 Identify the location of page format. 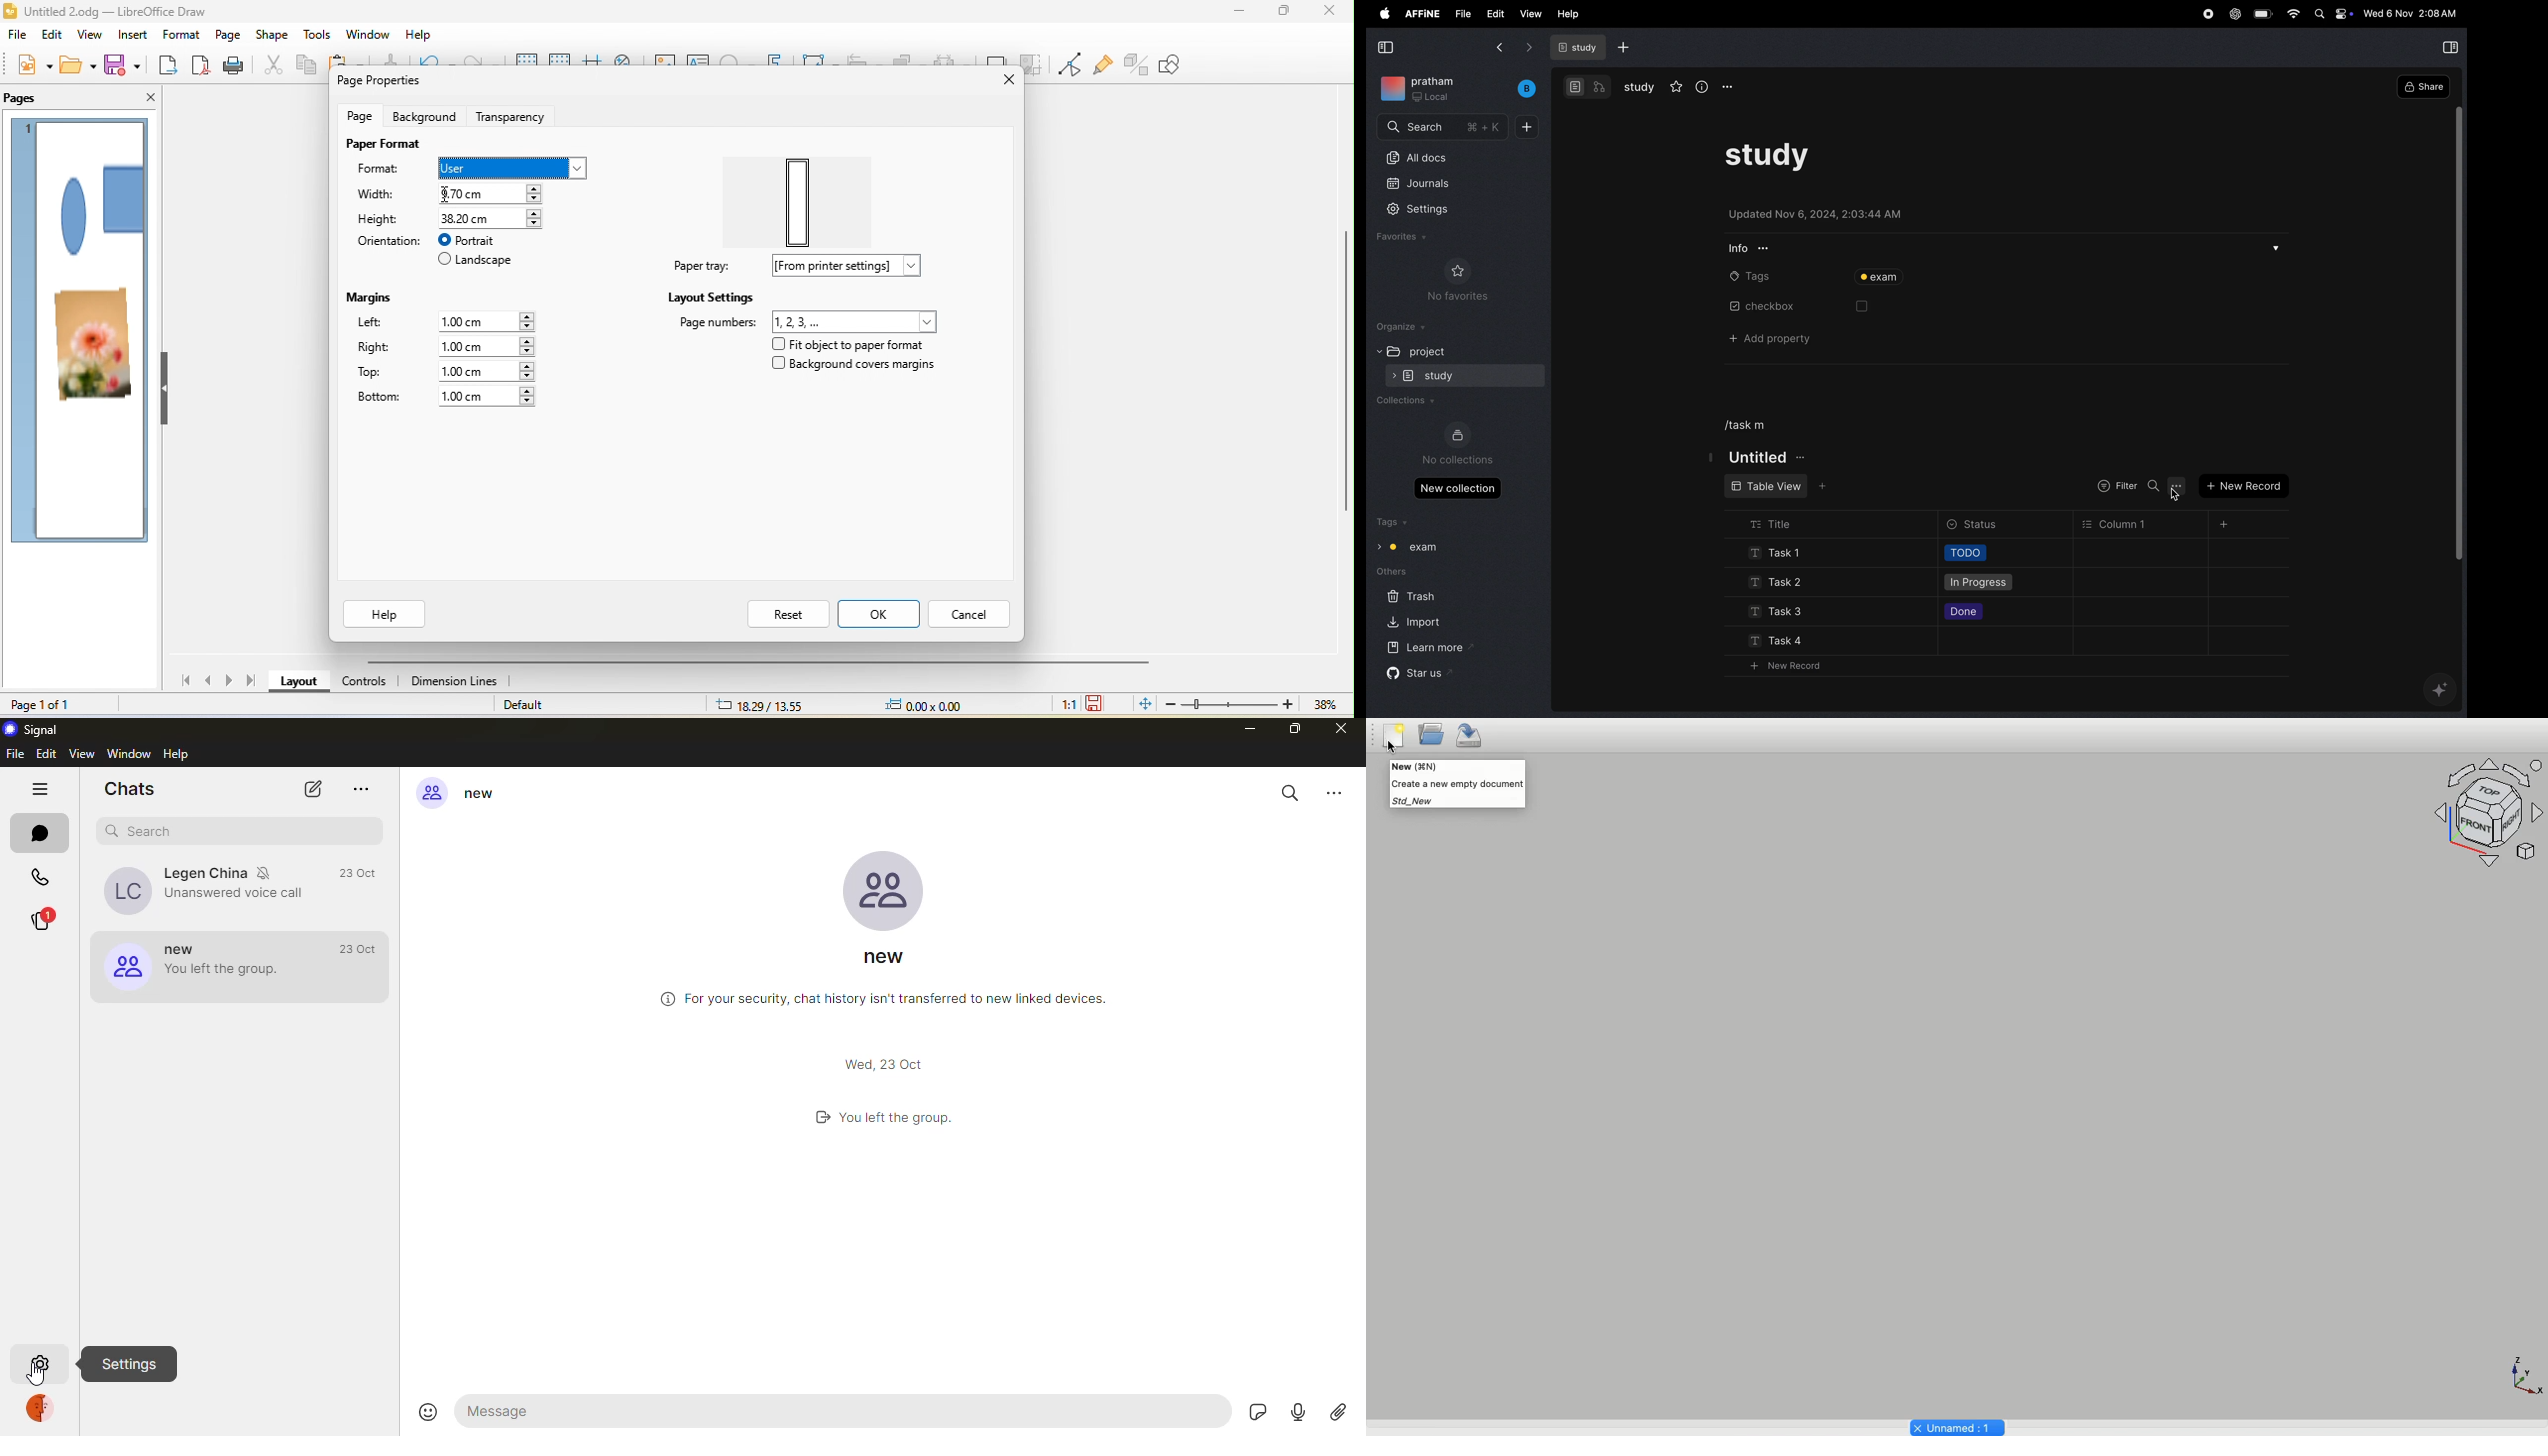
(387, 142).